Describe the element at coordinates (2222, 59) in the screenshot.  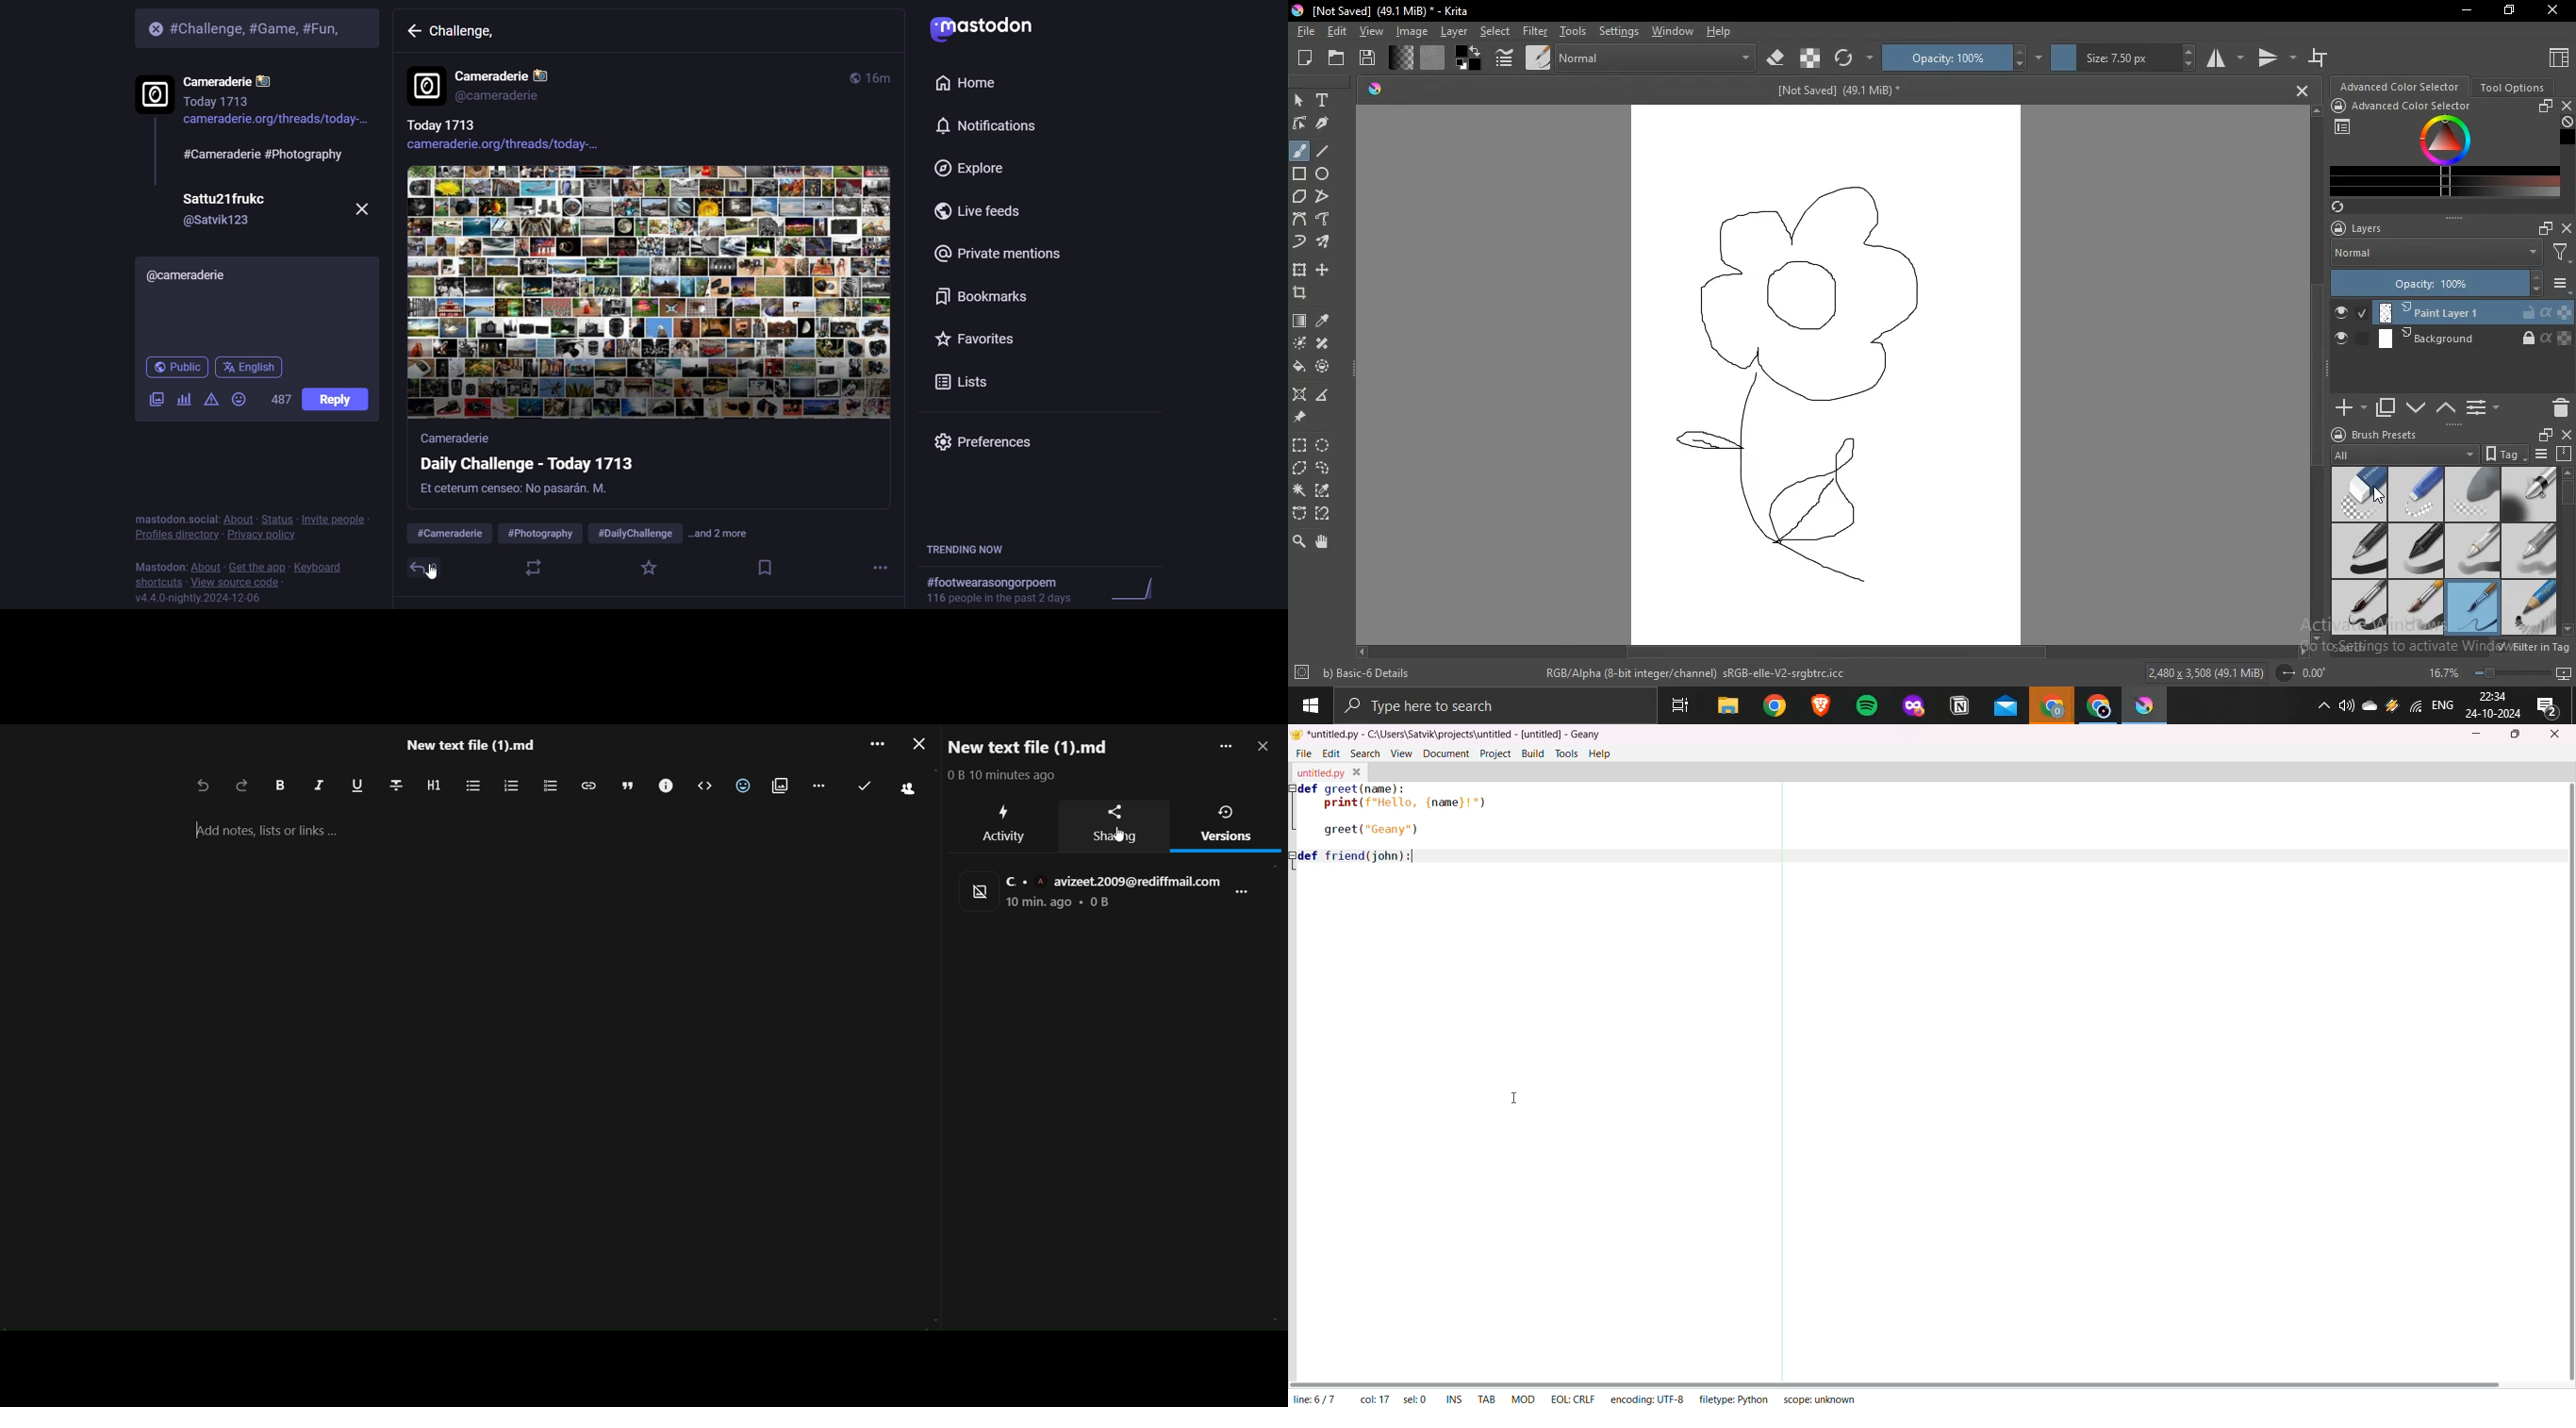
I see `horizontal mirror tool` at that location.